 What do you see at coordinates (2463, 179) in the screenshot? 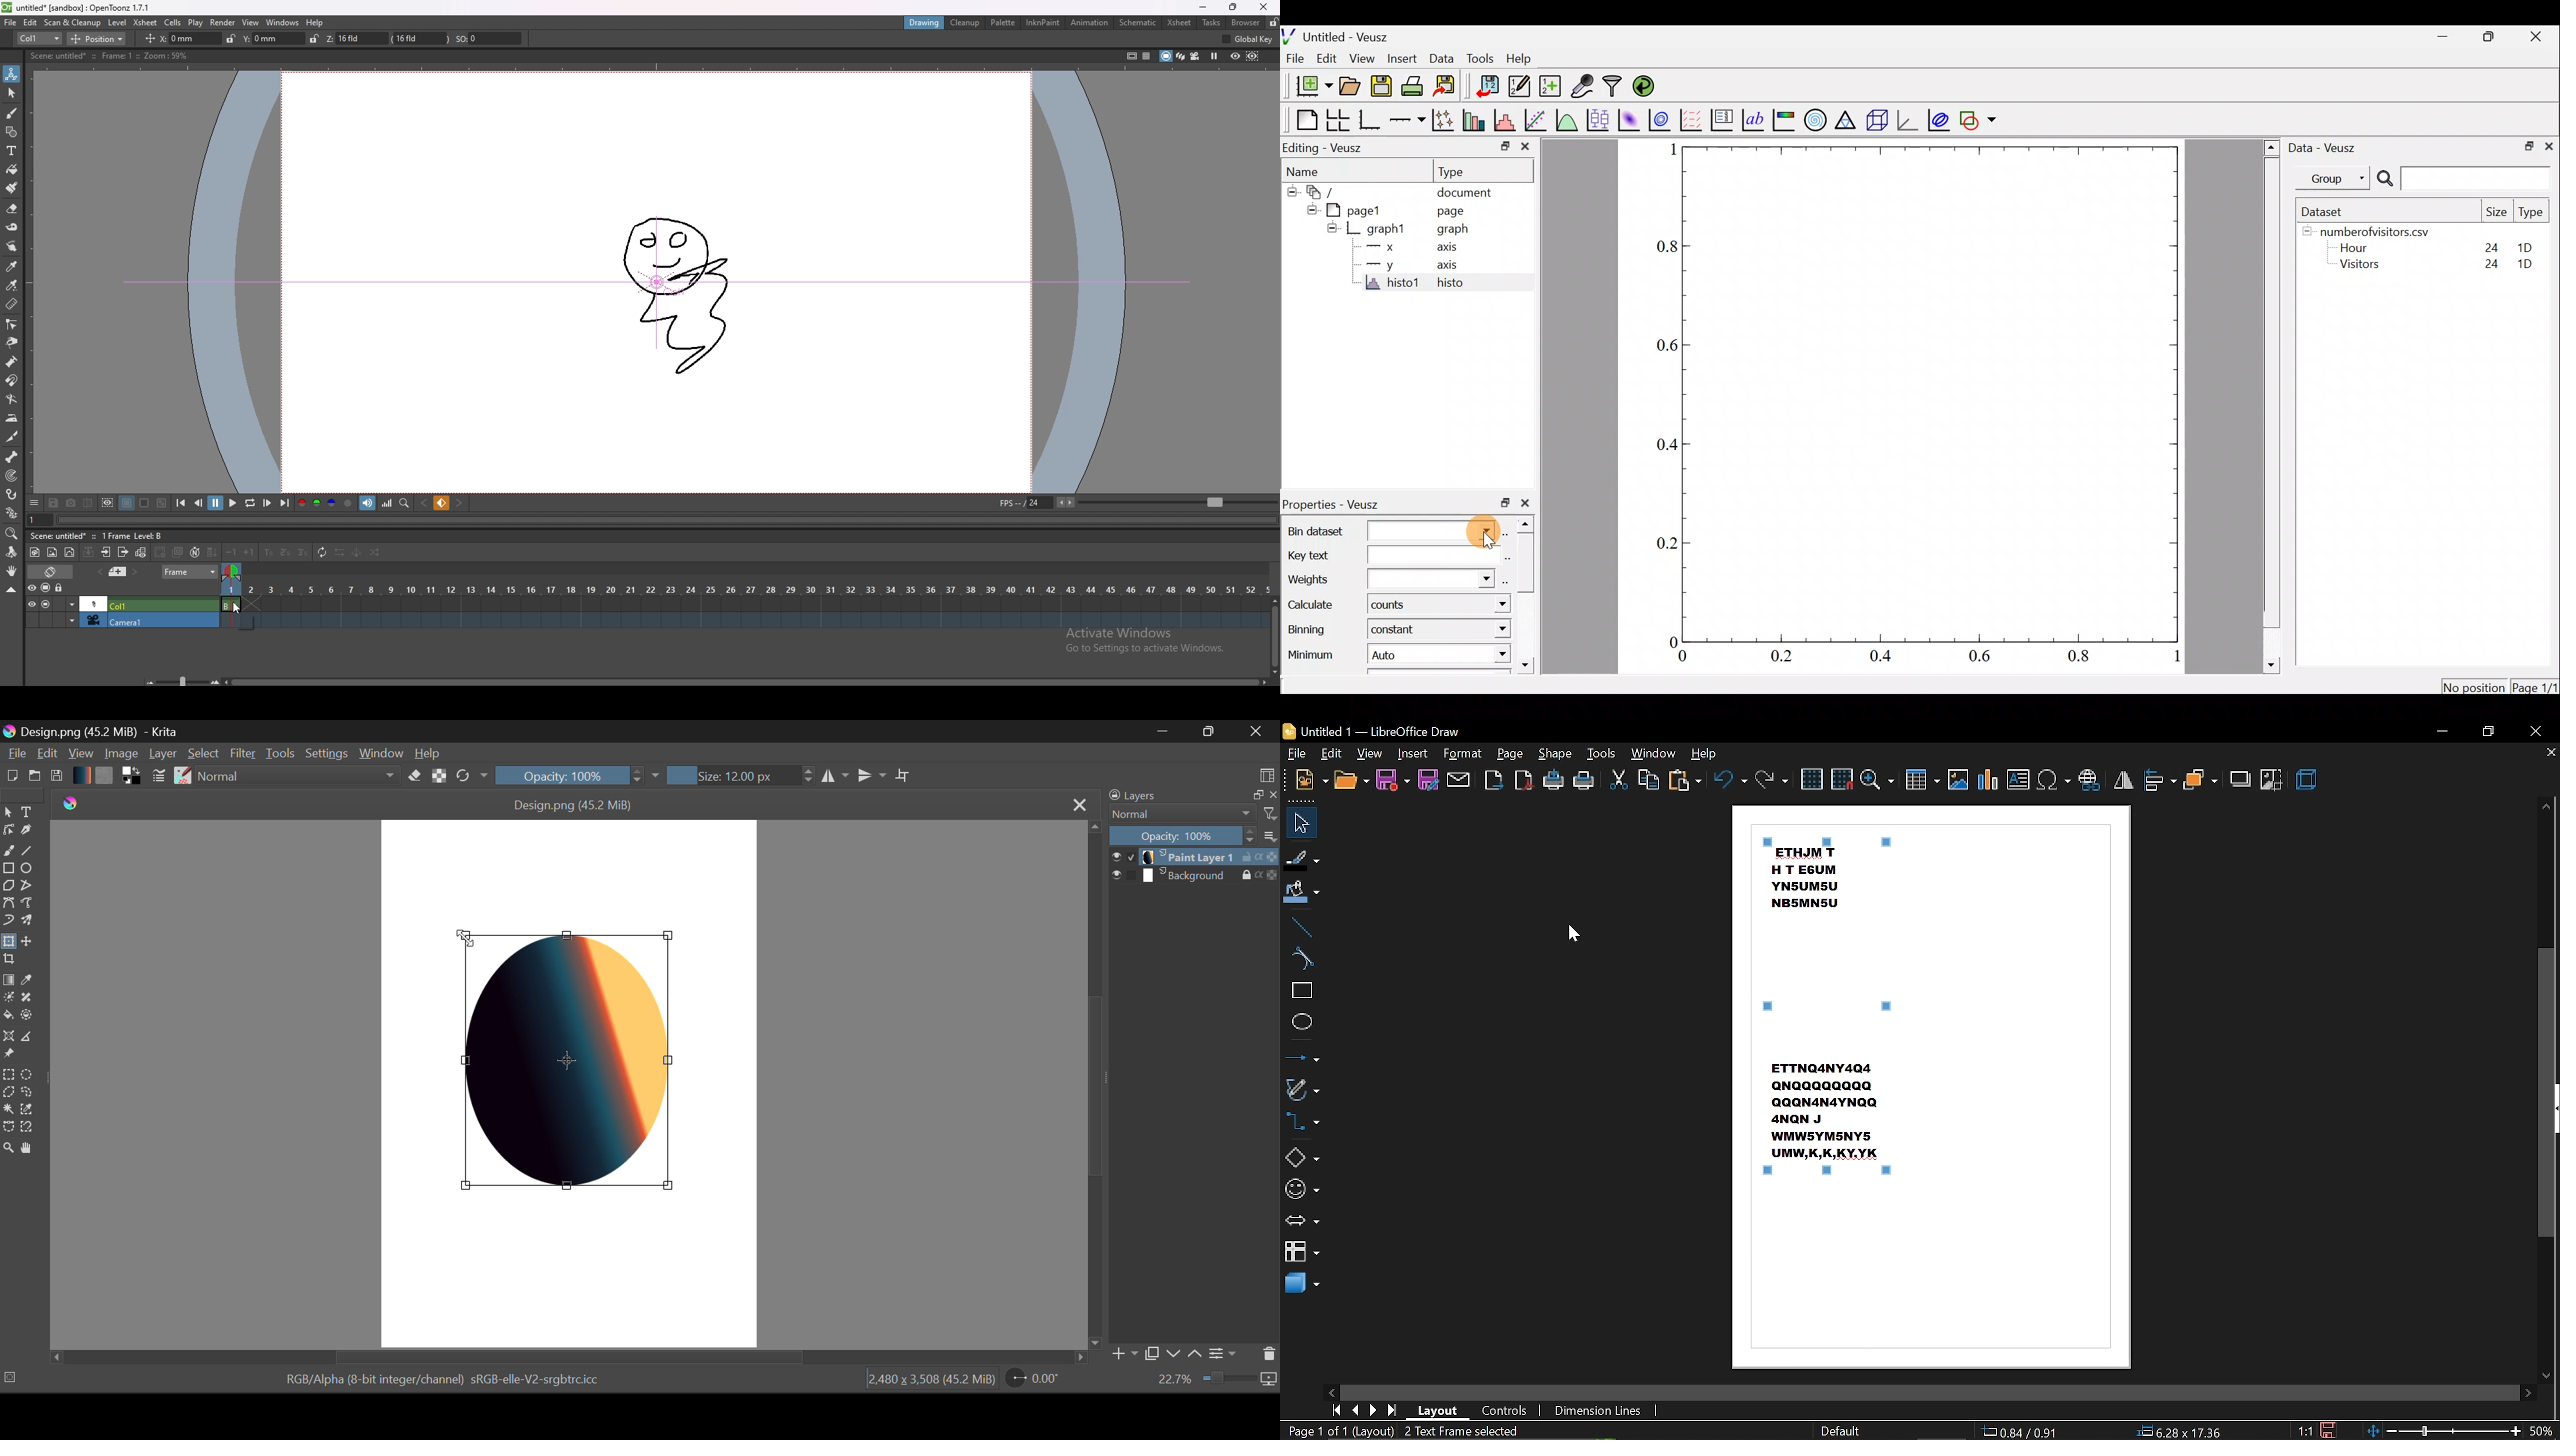
I see `Search bar` at bounding box center [2463, 179].